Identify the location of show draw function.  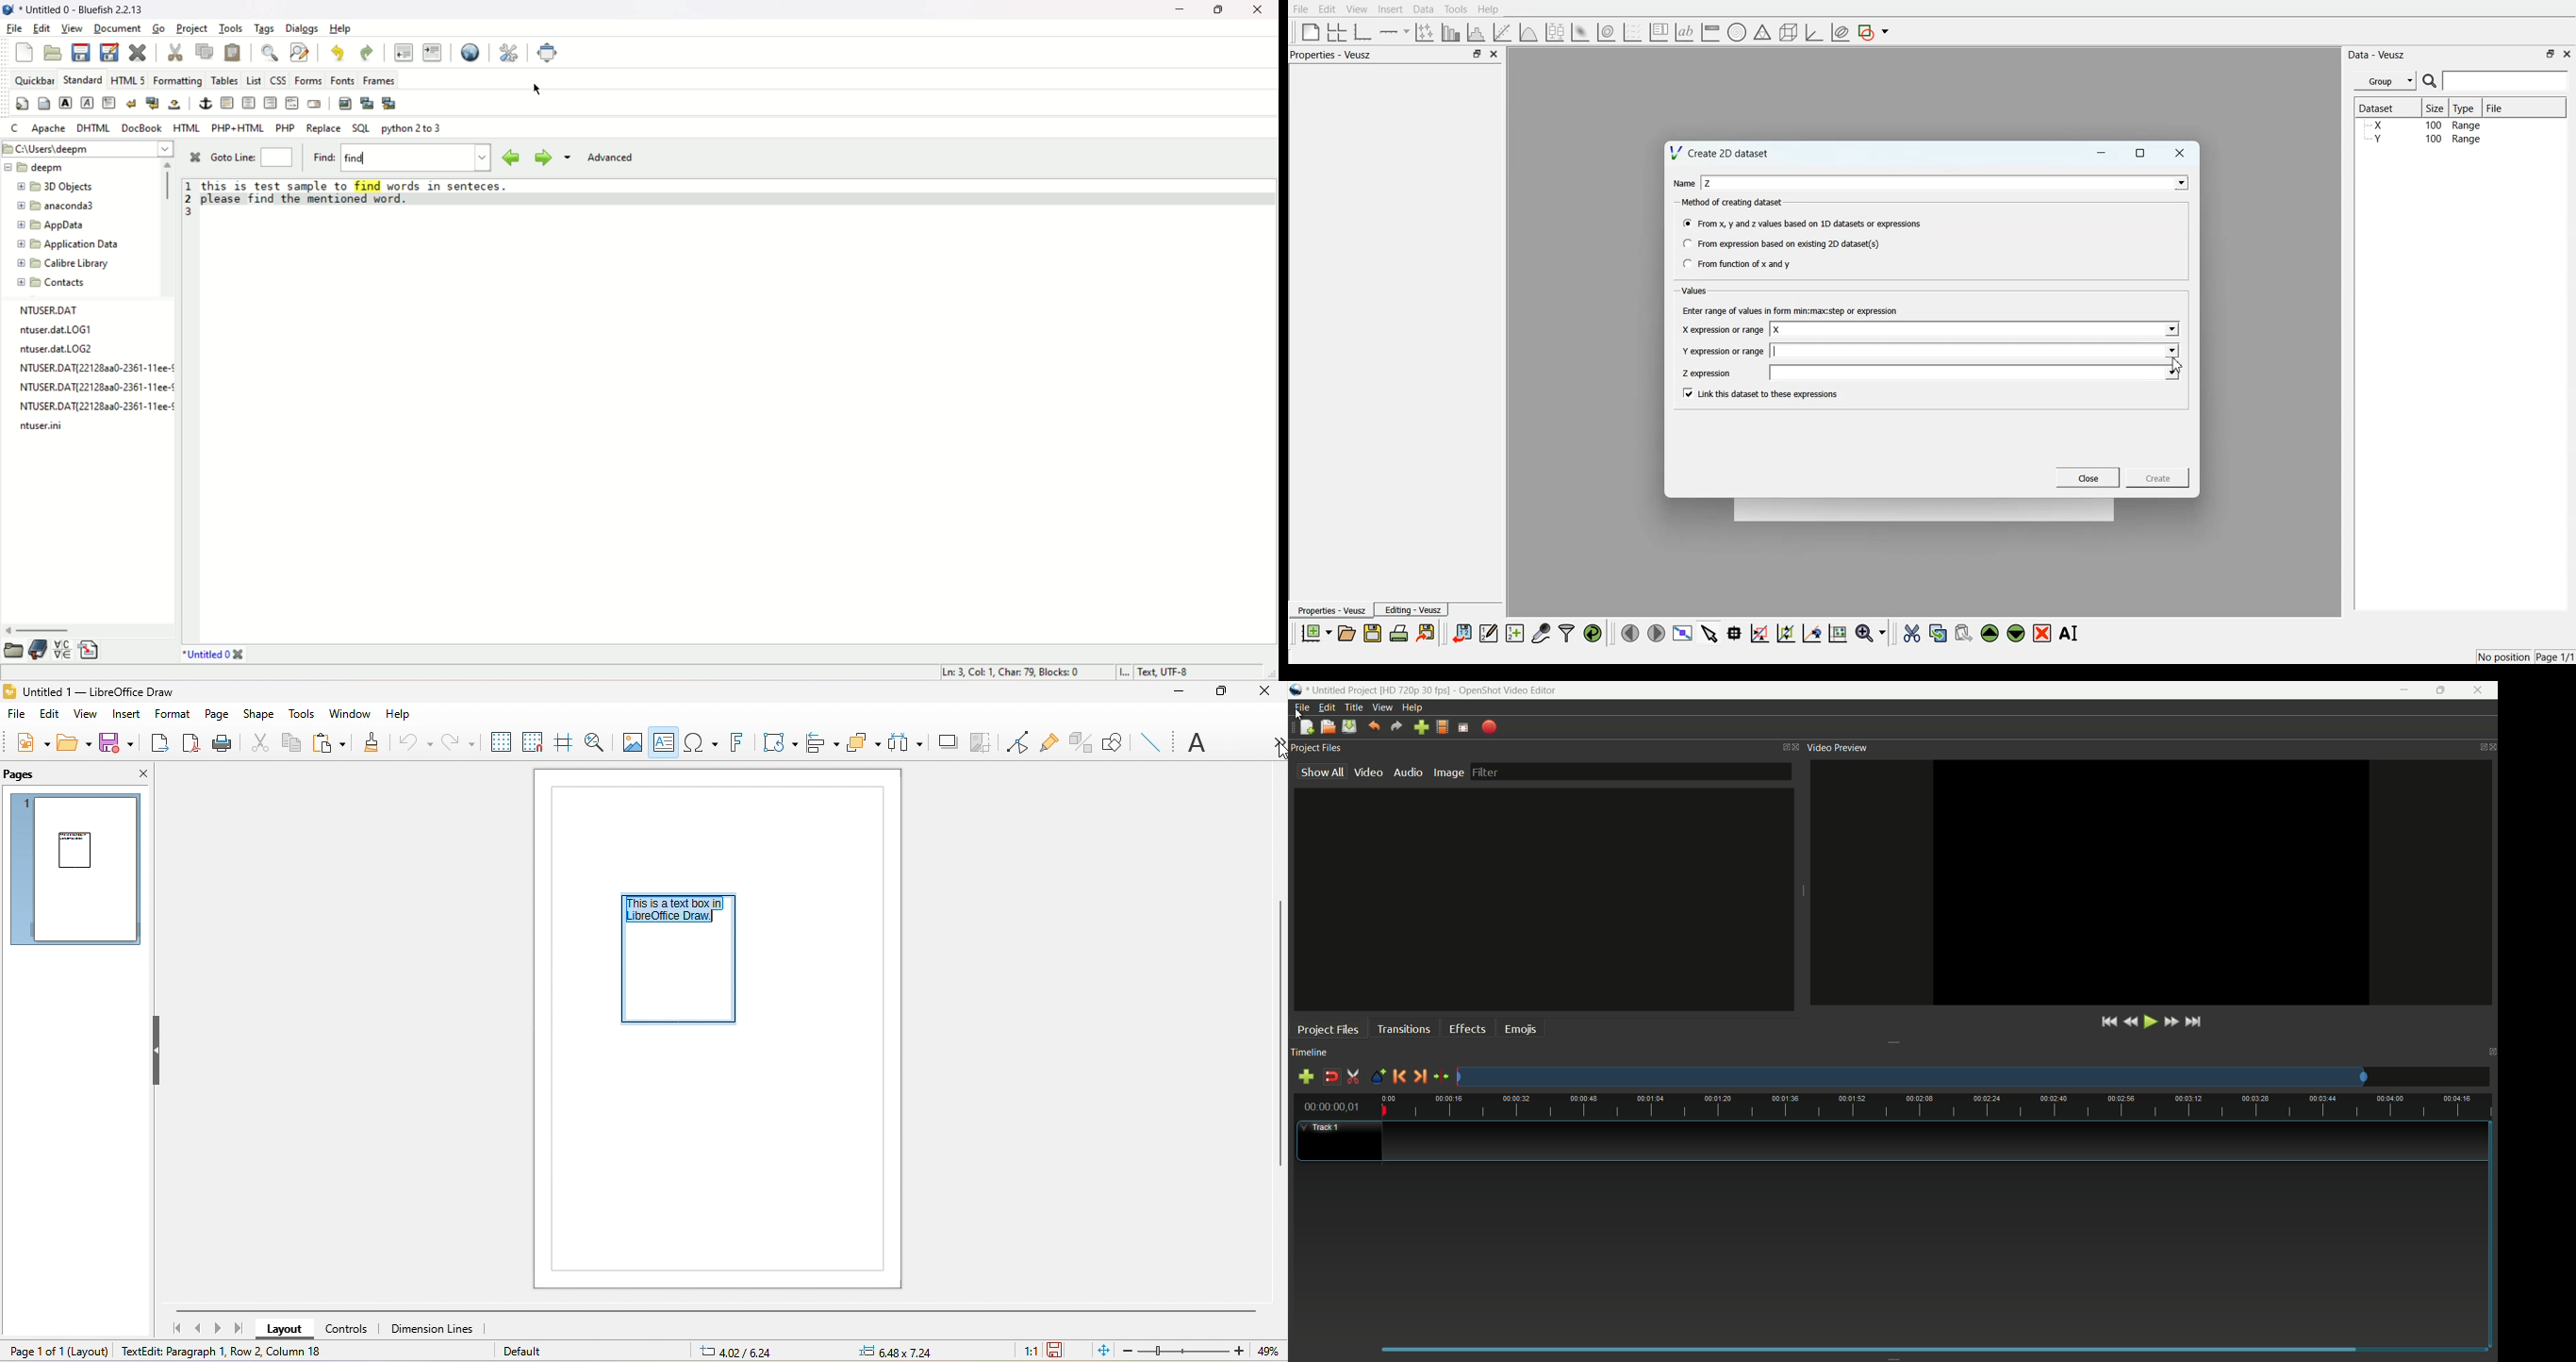
(1112, 740).